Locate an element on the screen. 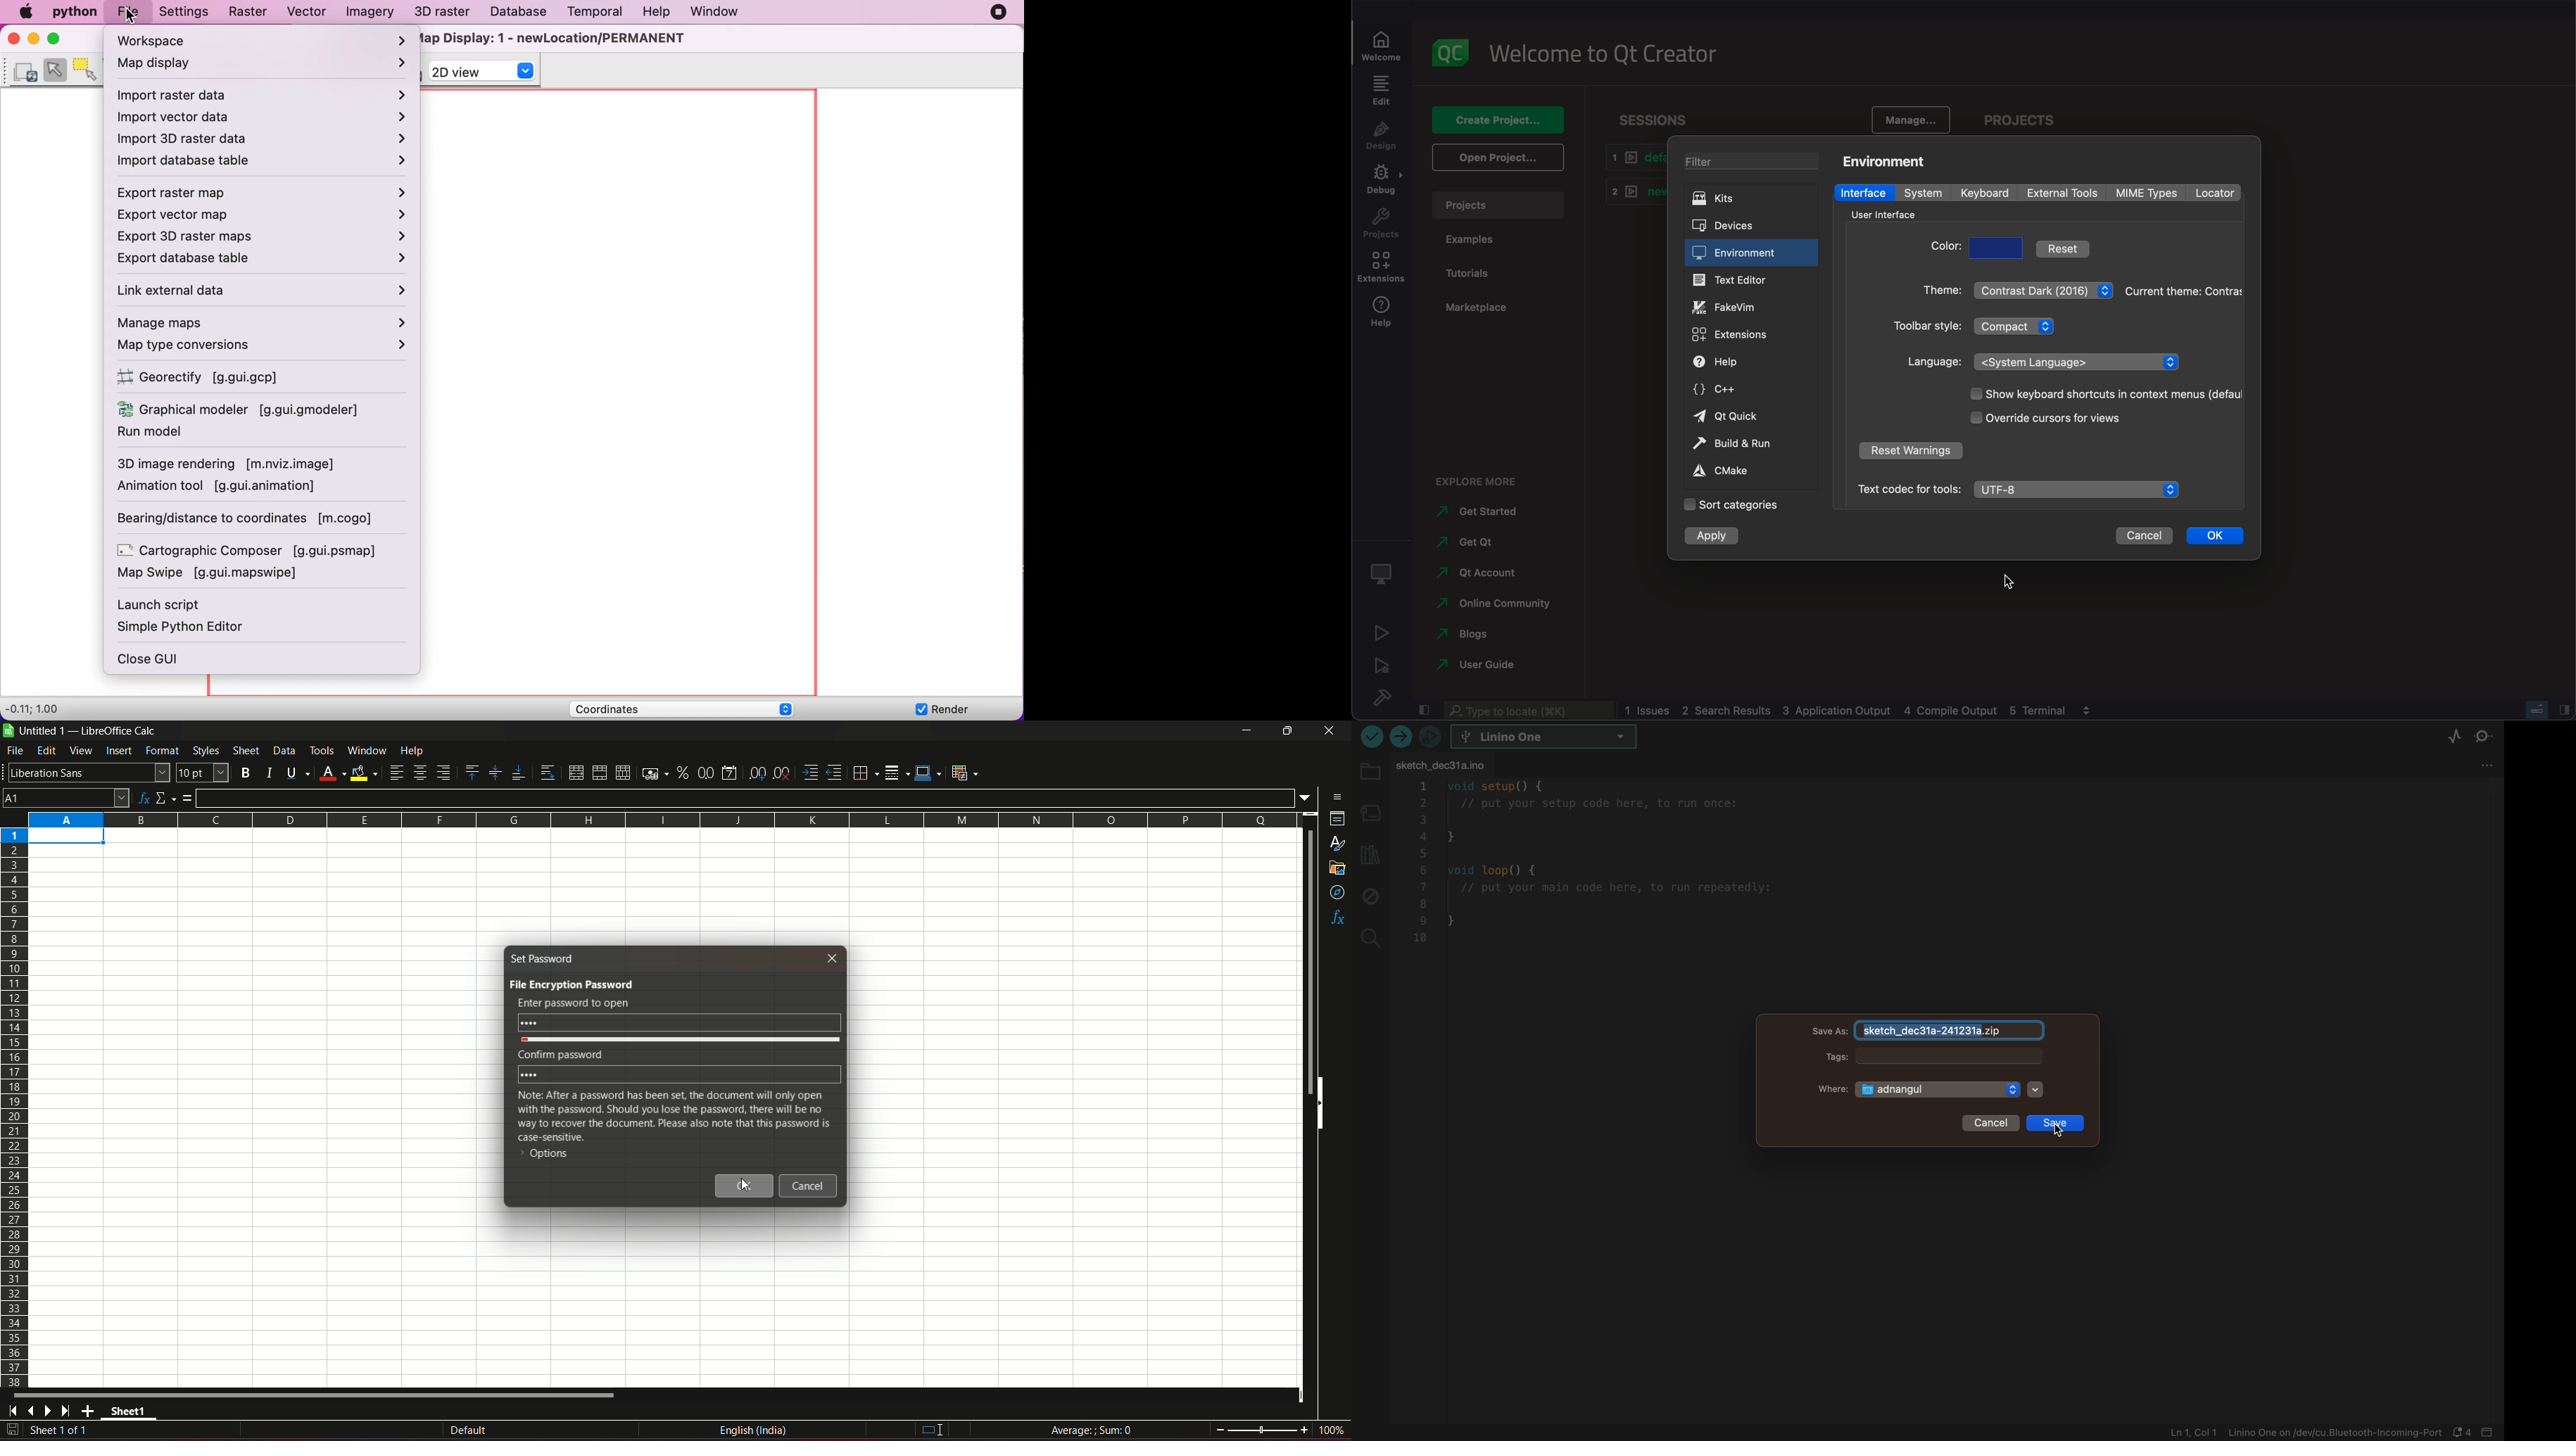 This screenshot has height=1456, width=2576. data is located at coordinates (284, 751).